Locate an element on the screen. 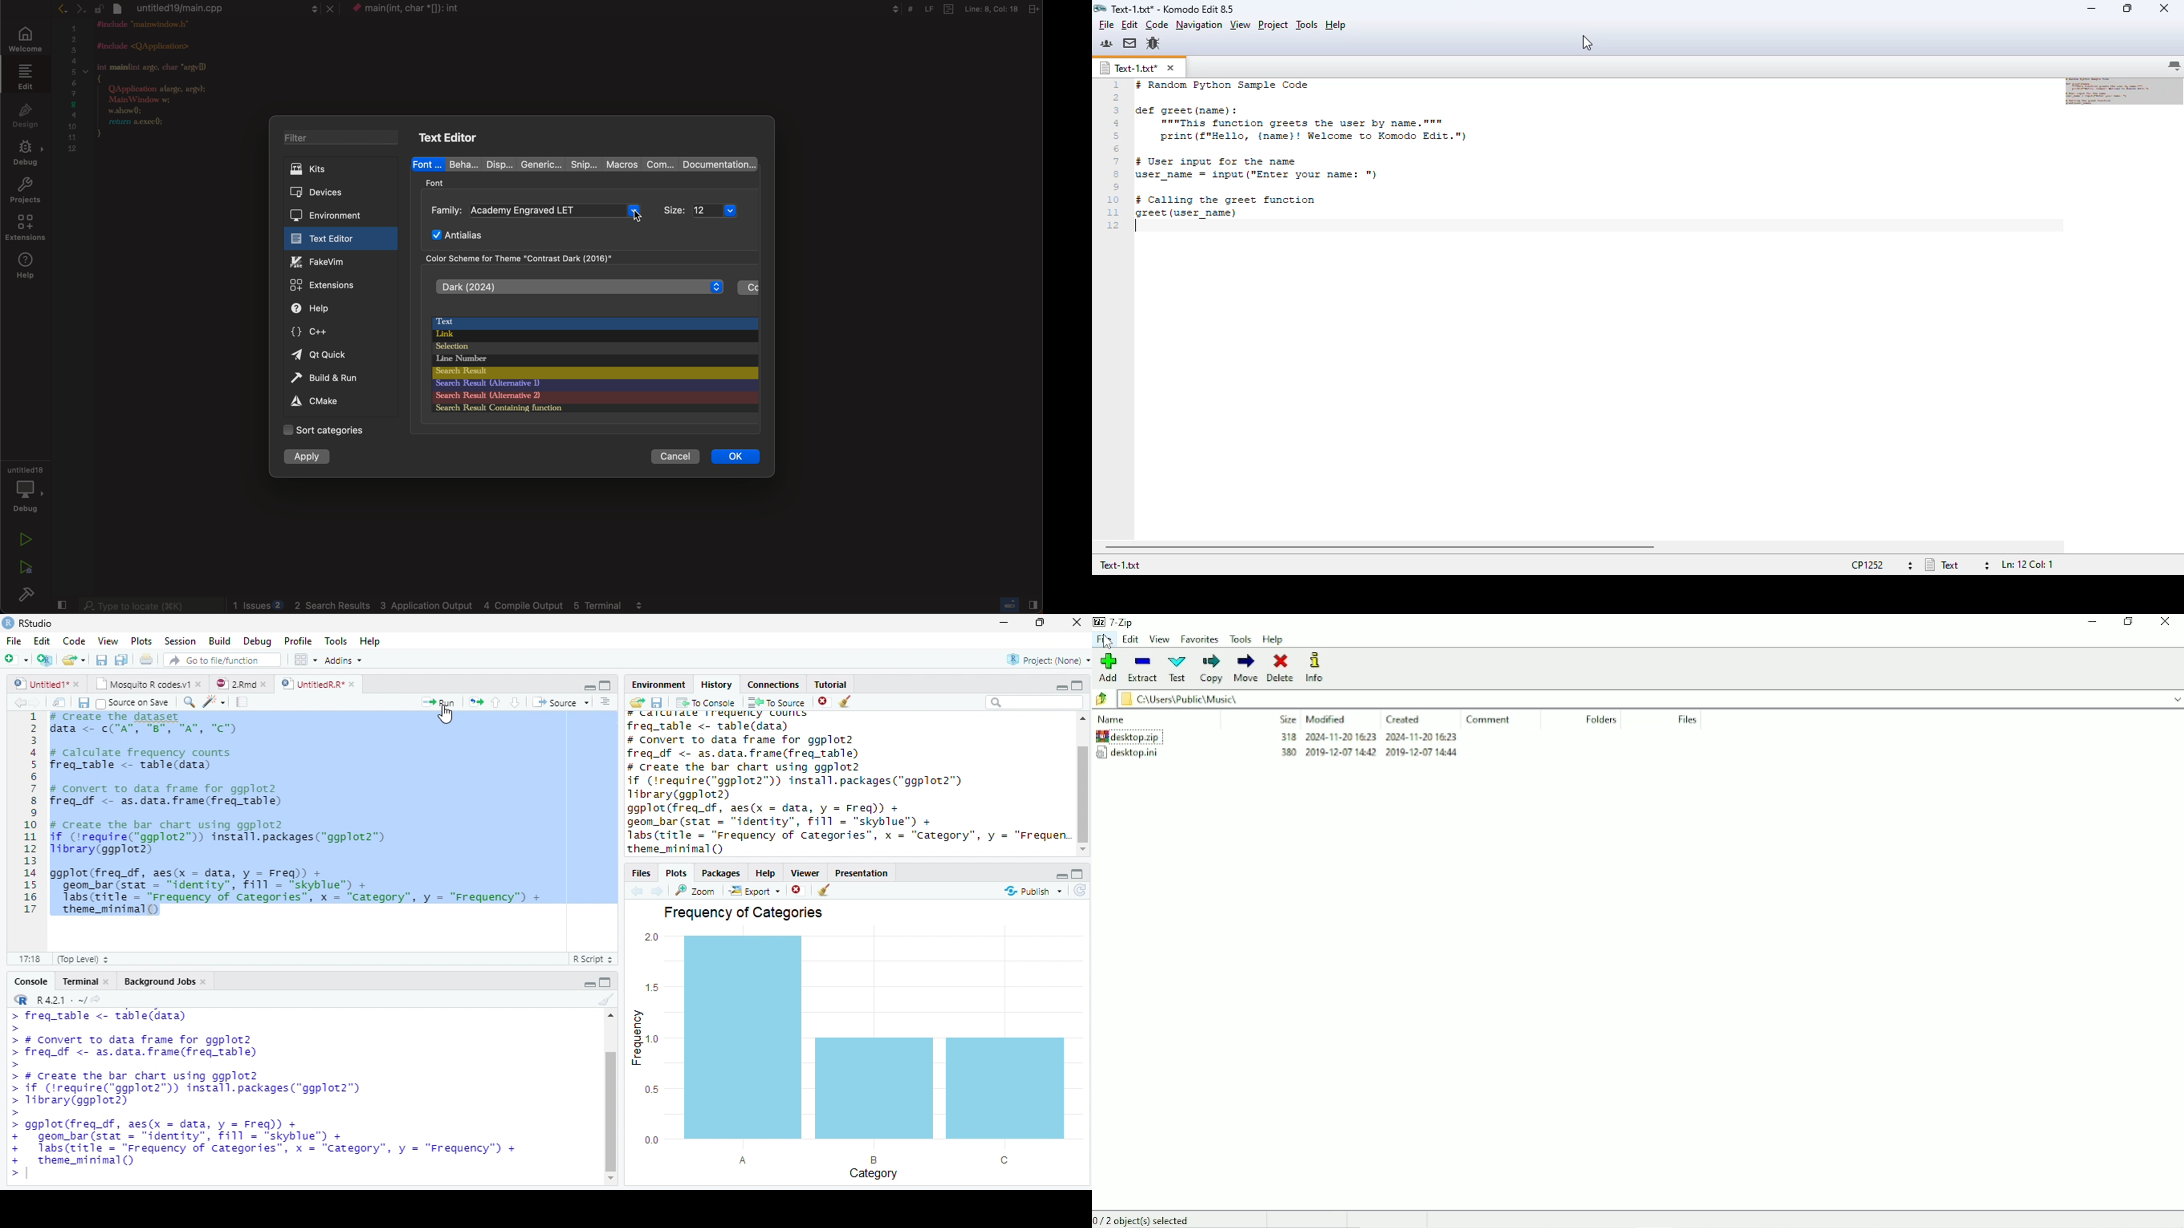  Workspace panes is located at coordinates (304, 660).